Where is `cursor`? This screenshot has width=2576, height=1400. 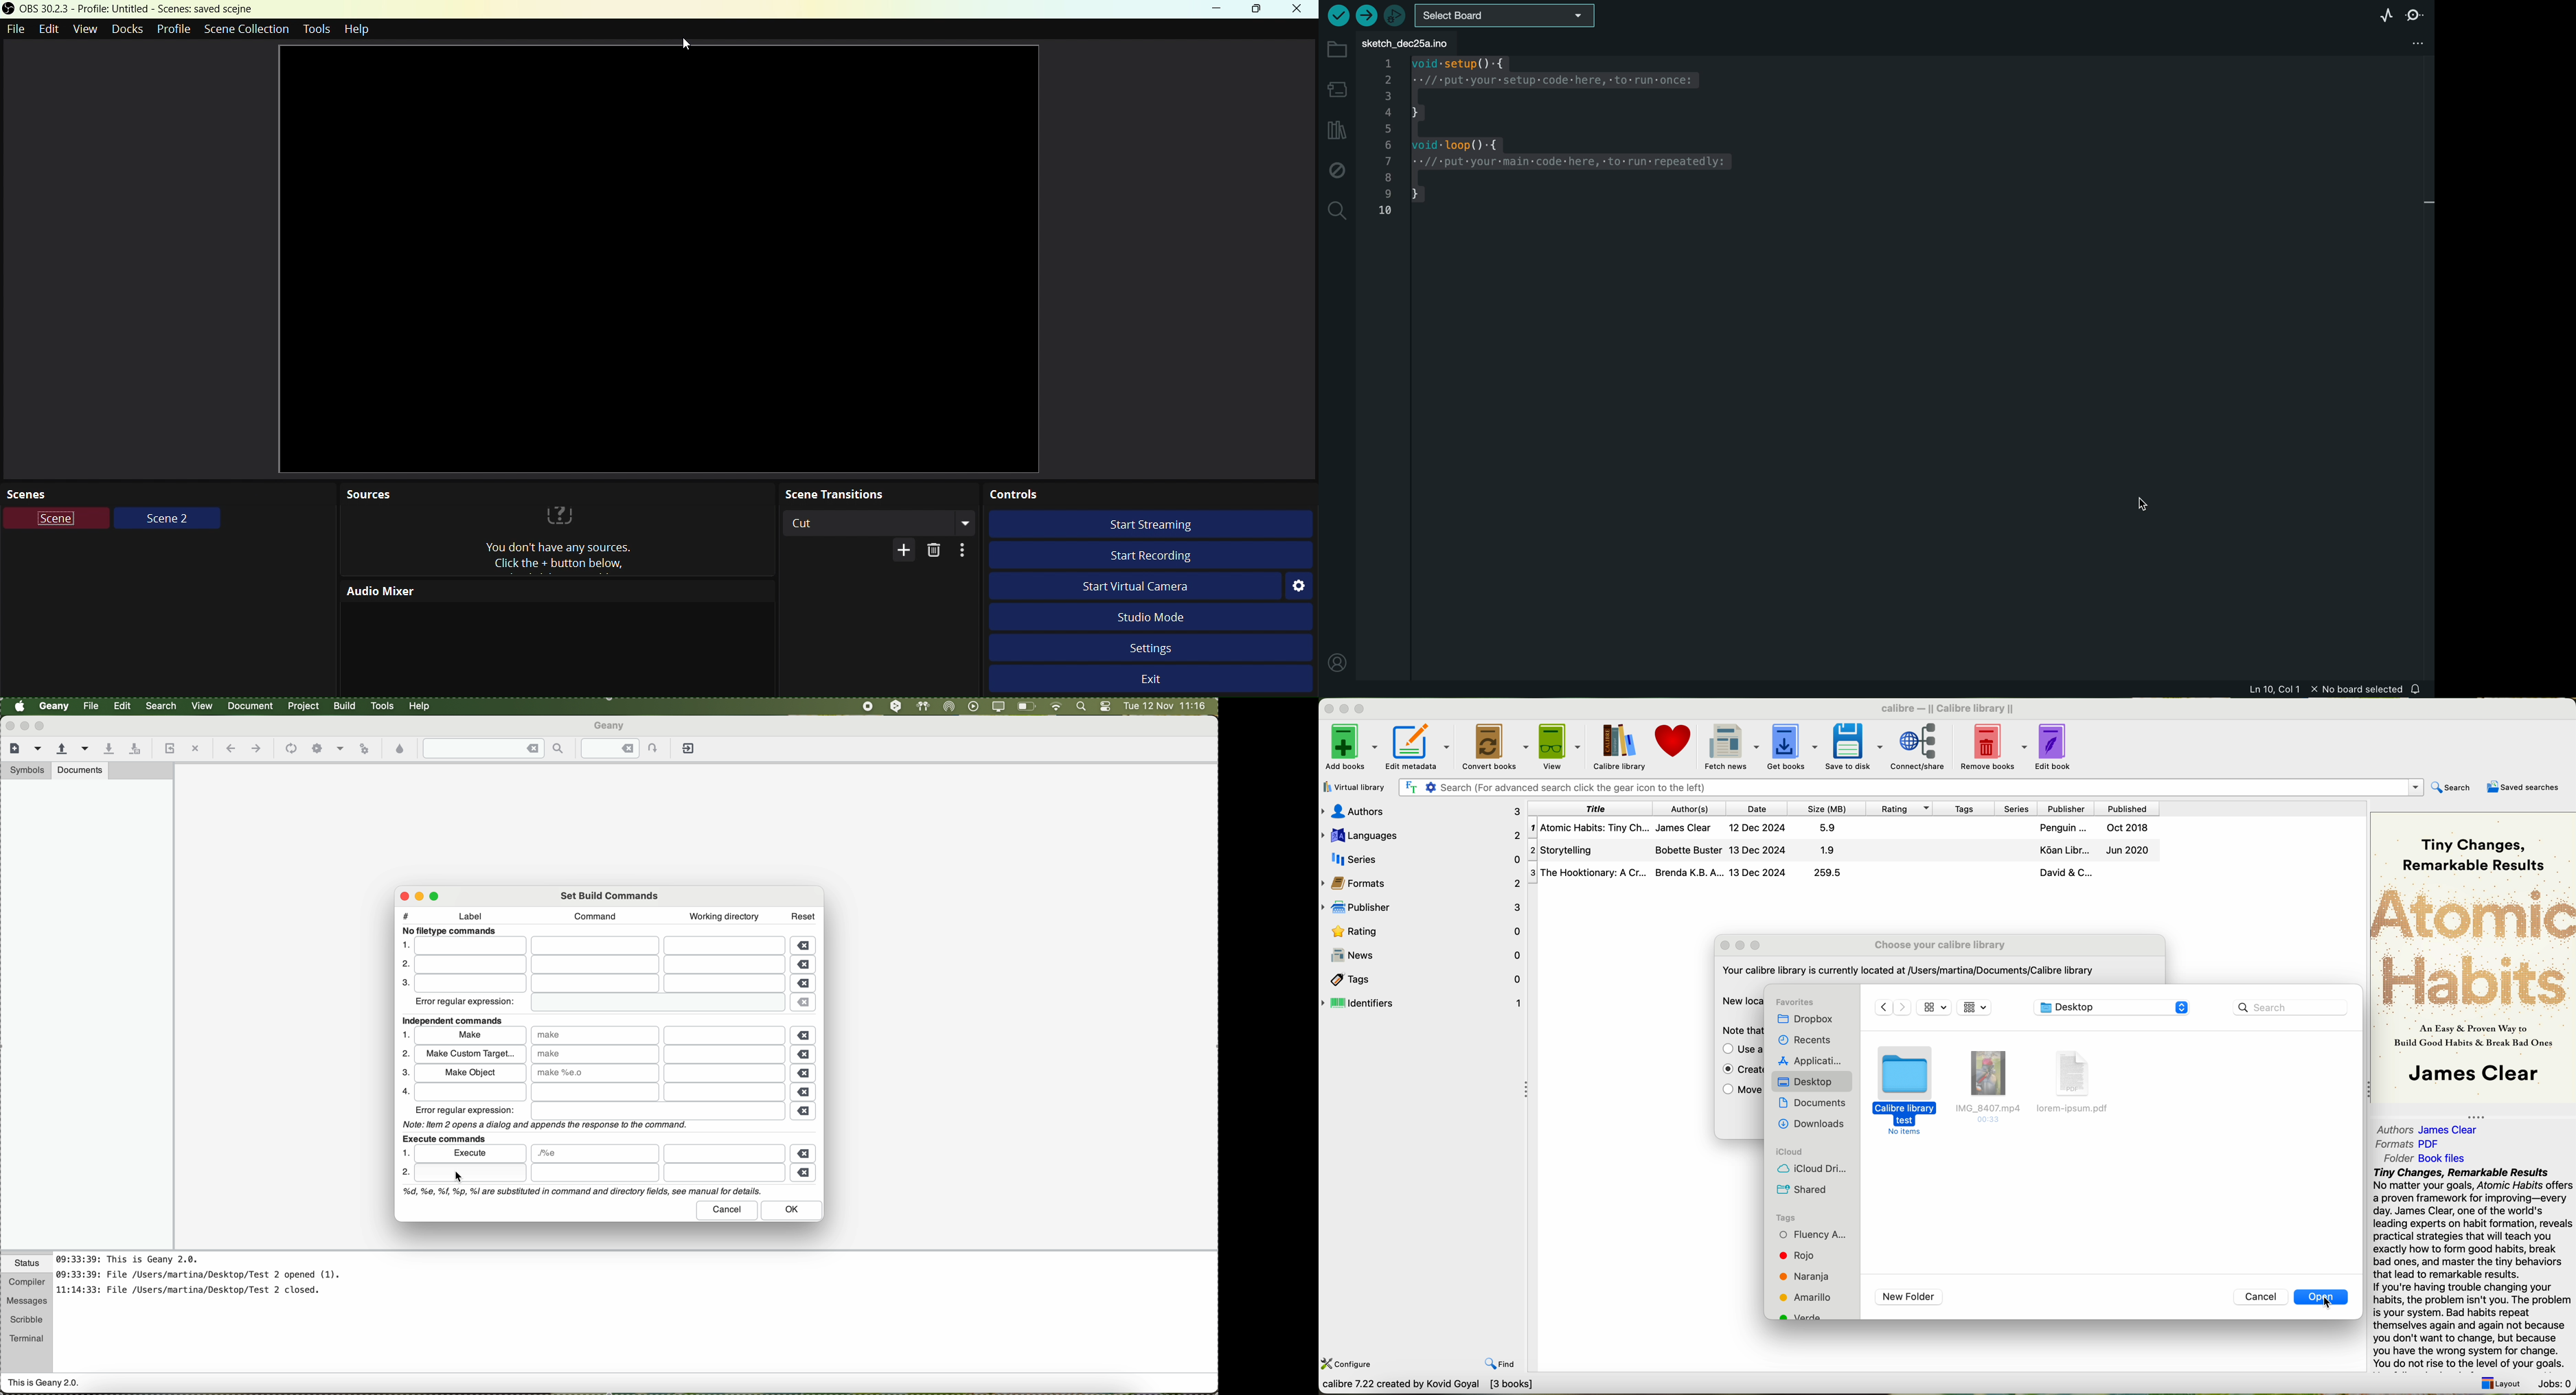
cursor is located at coordinates (2332, 1308).